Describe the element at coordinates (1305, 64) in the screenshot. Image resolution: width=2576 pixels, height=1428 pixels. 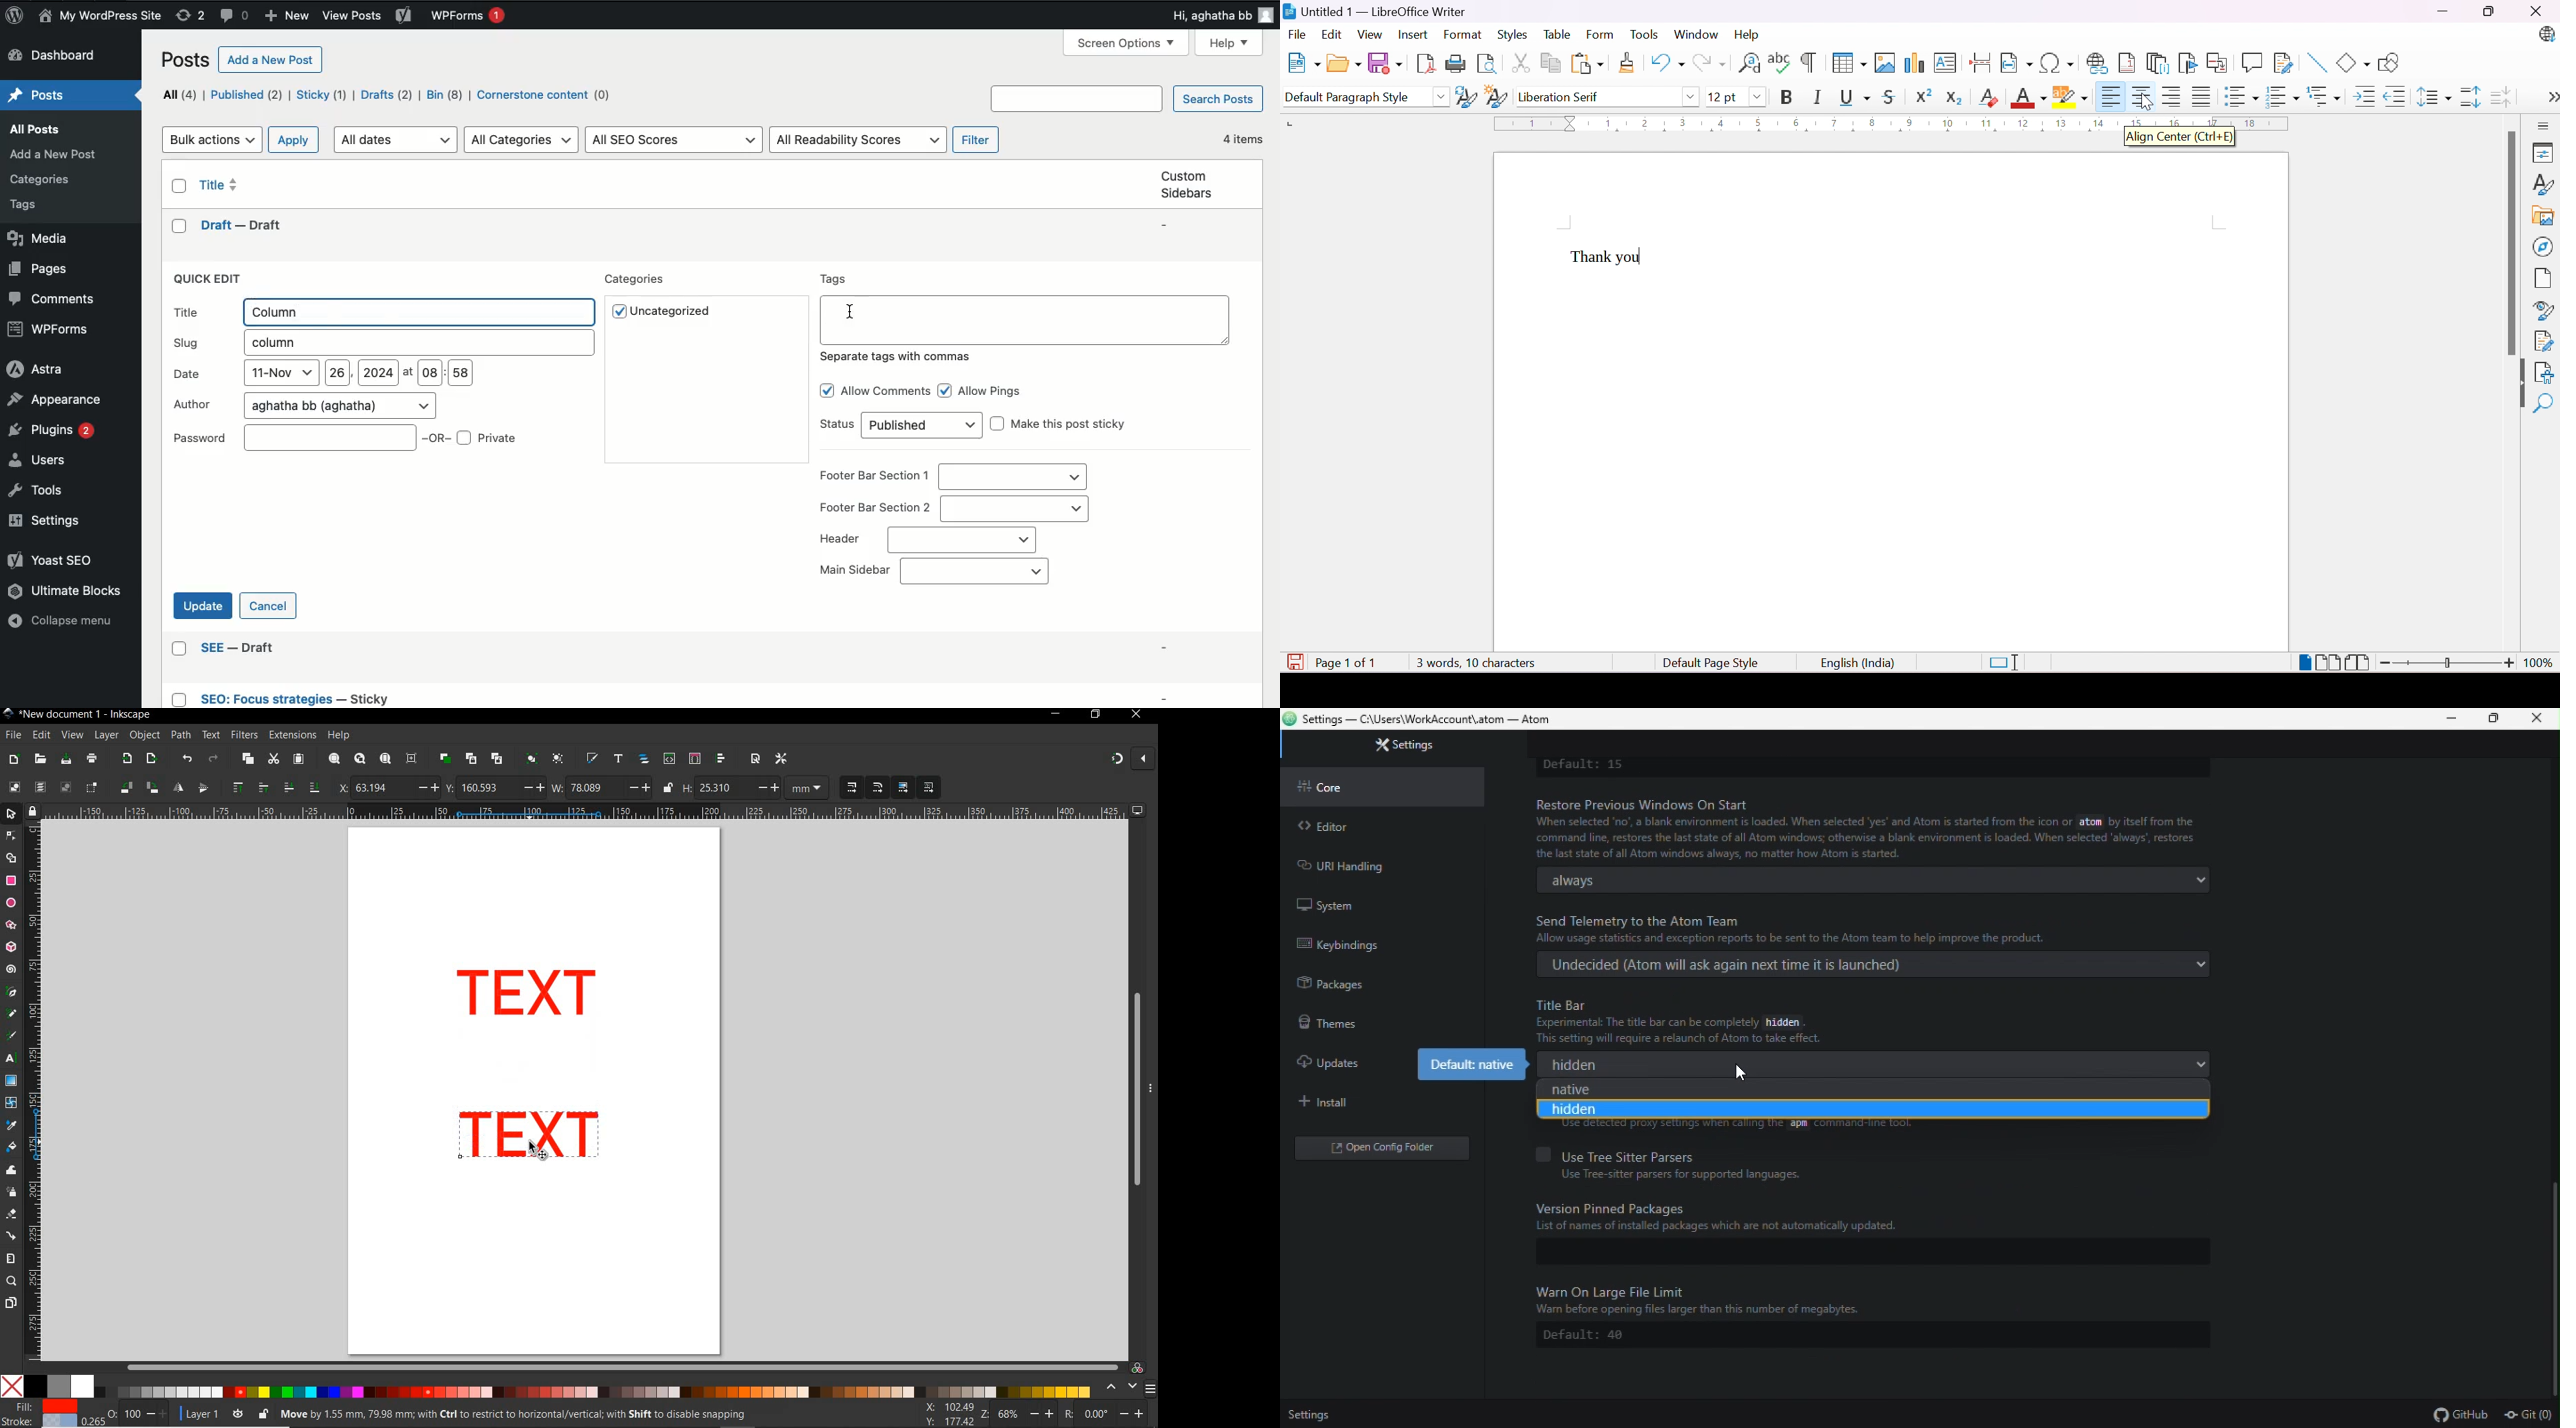
I see `New` at that location.